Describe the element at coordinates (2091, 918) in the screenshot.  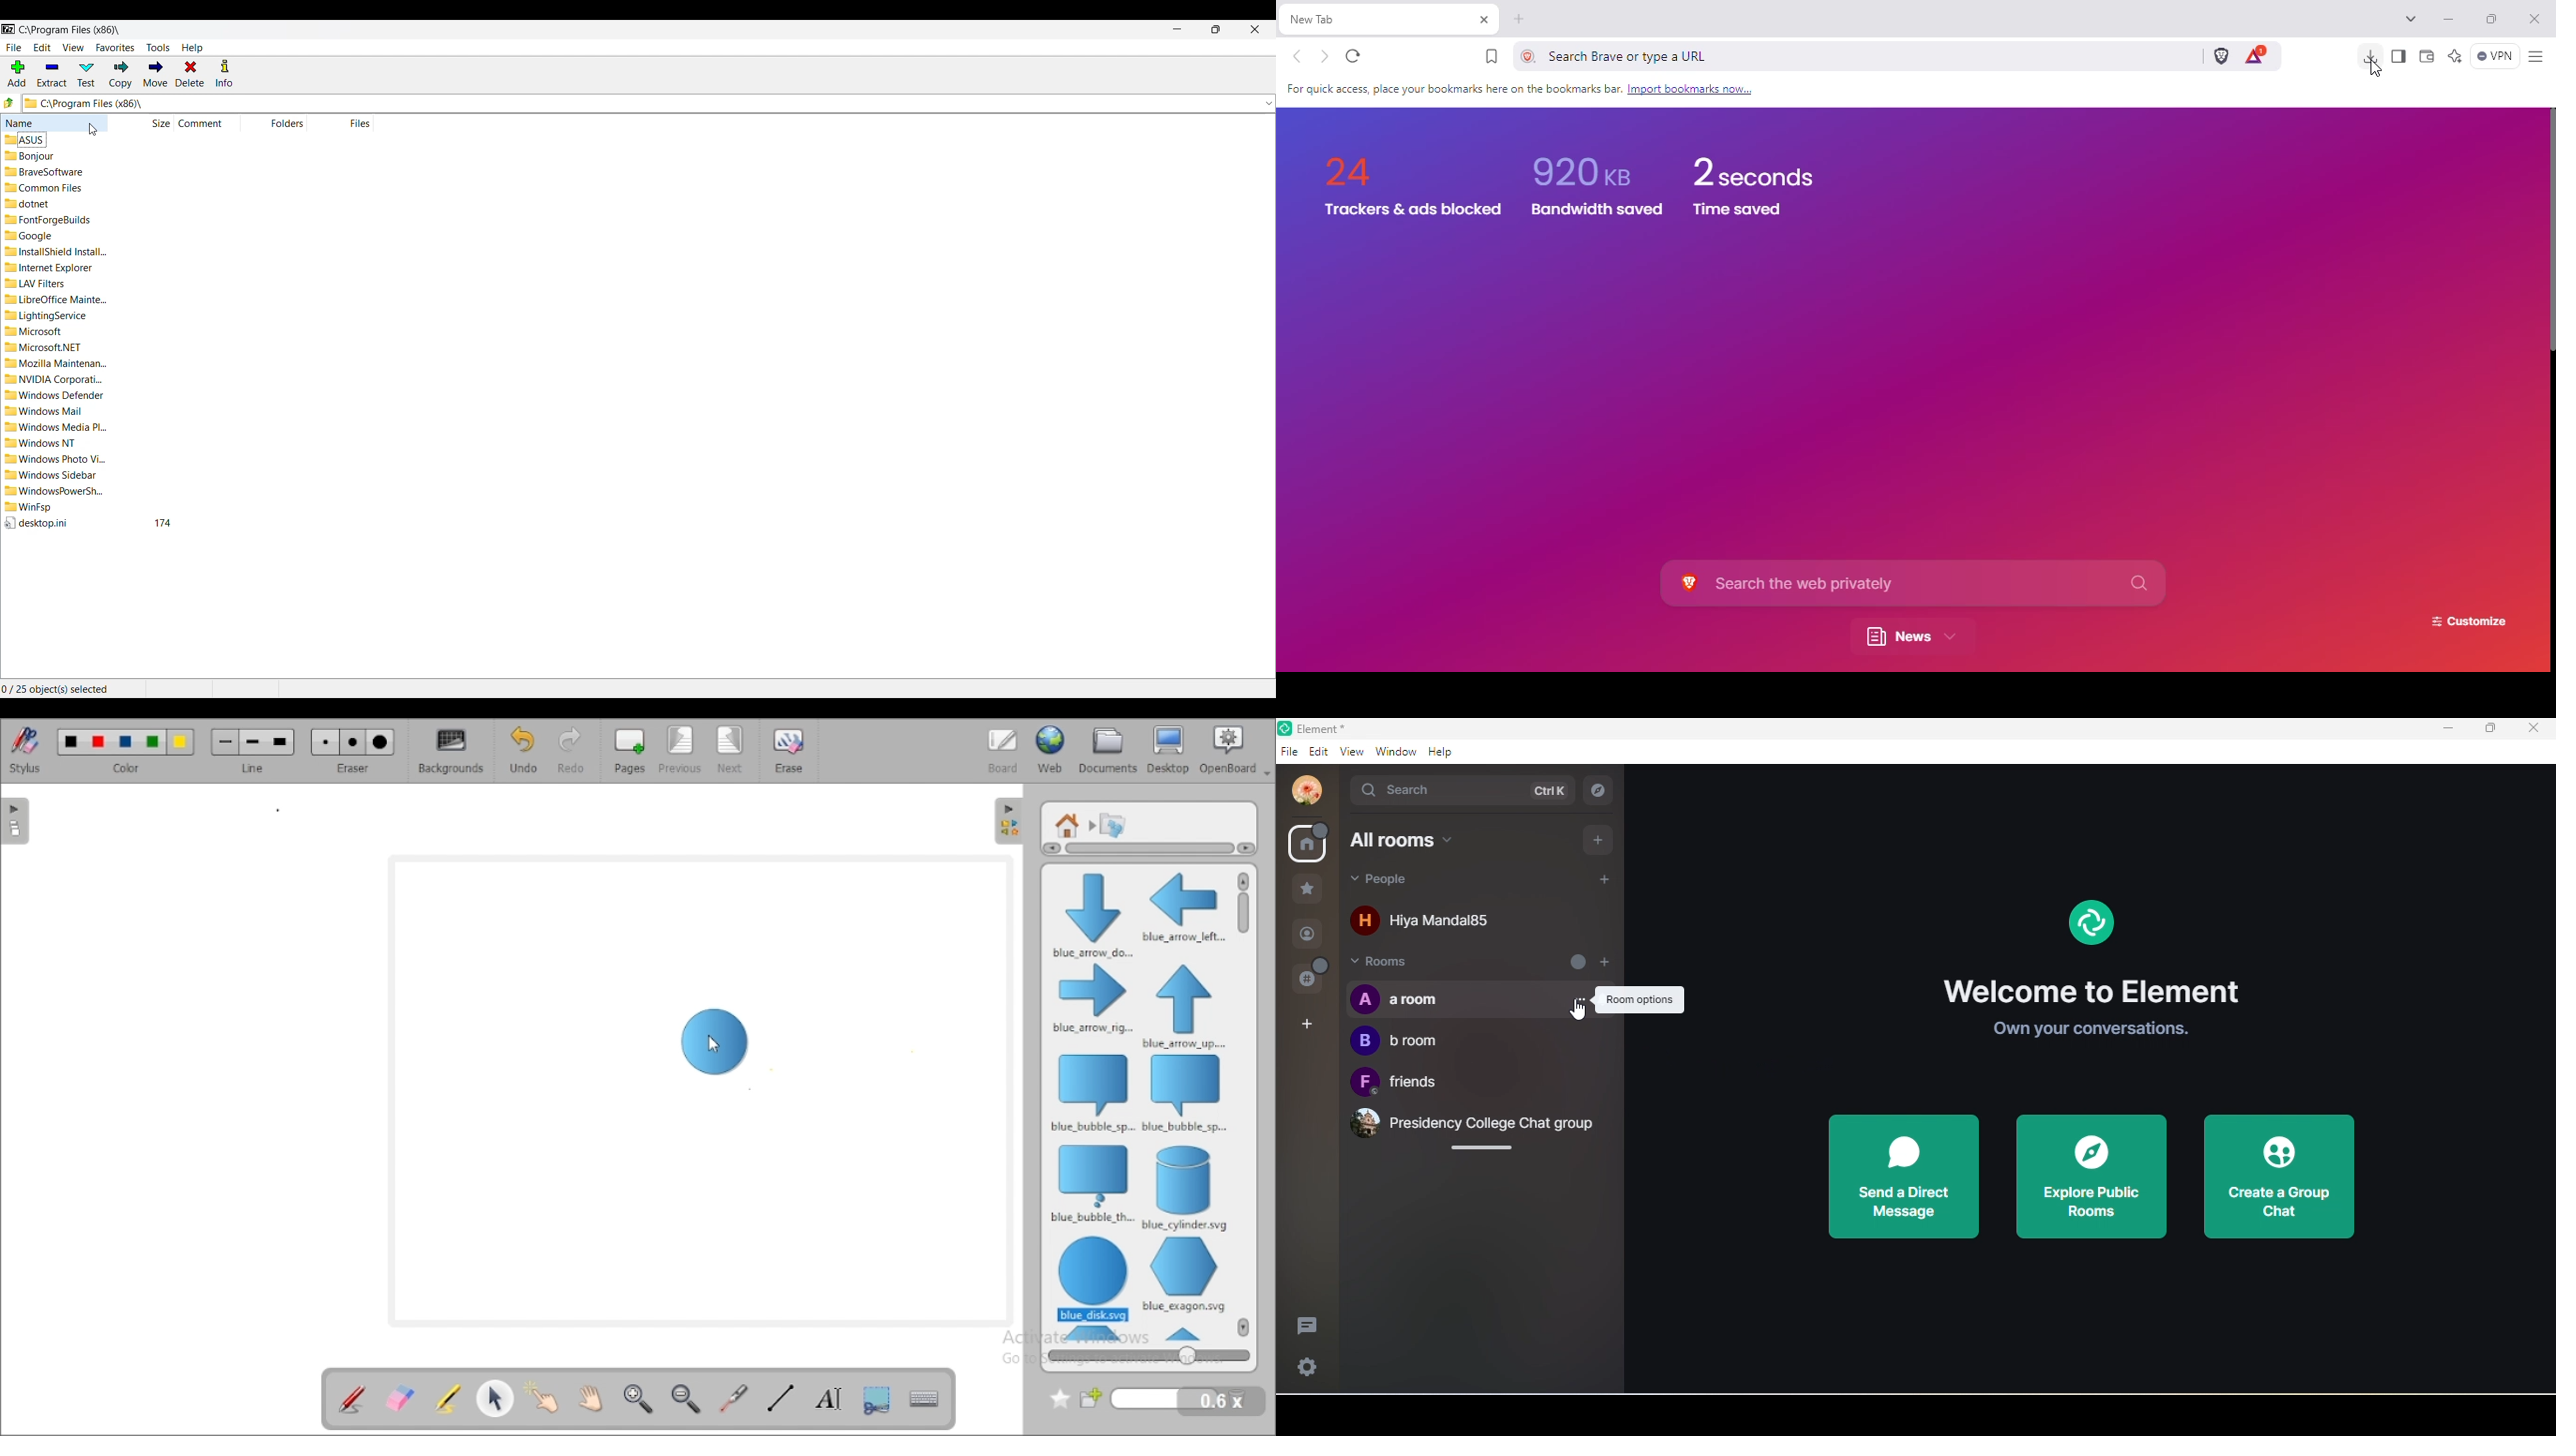
I see `element logo` at that location.